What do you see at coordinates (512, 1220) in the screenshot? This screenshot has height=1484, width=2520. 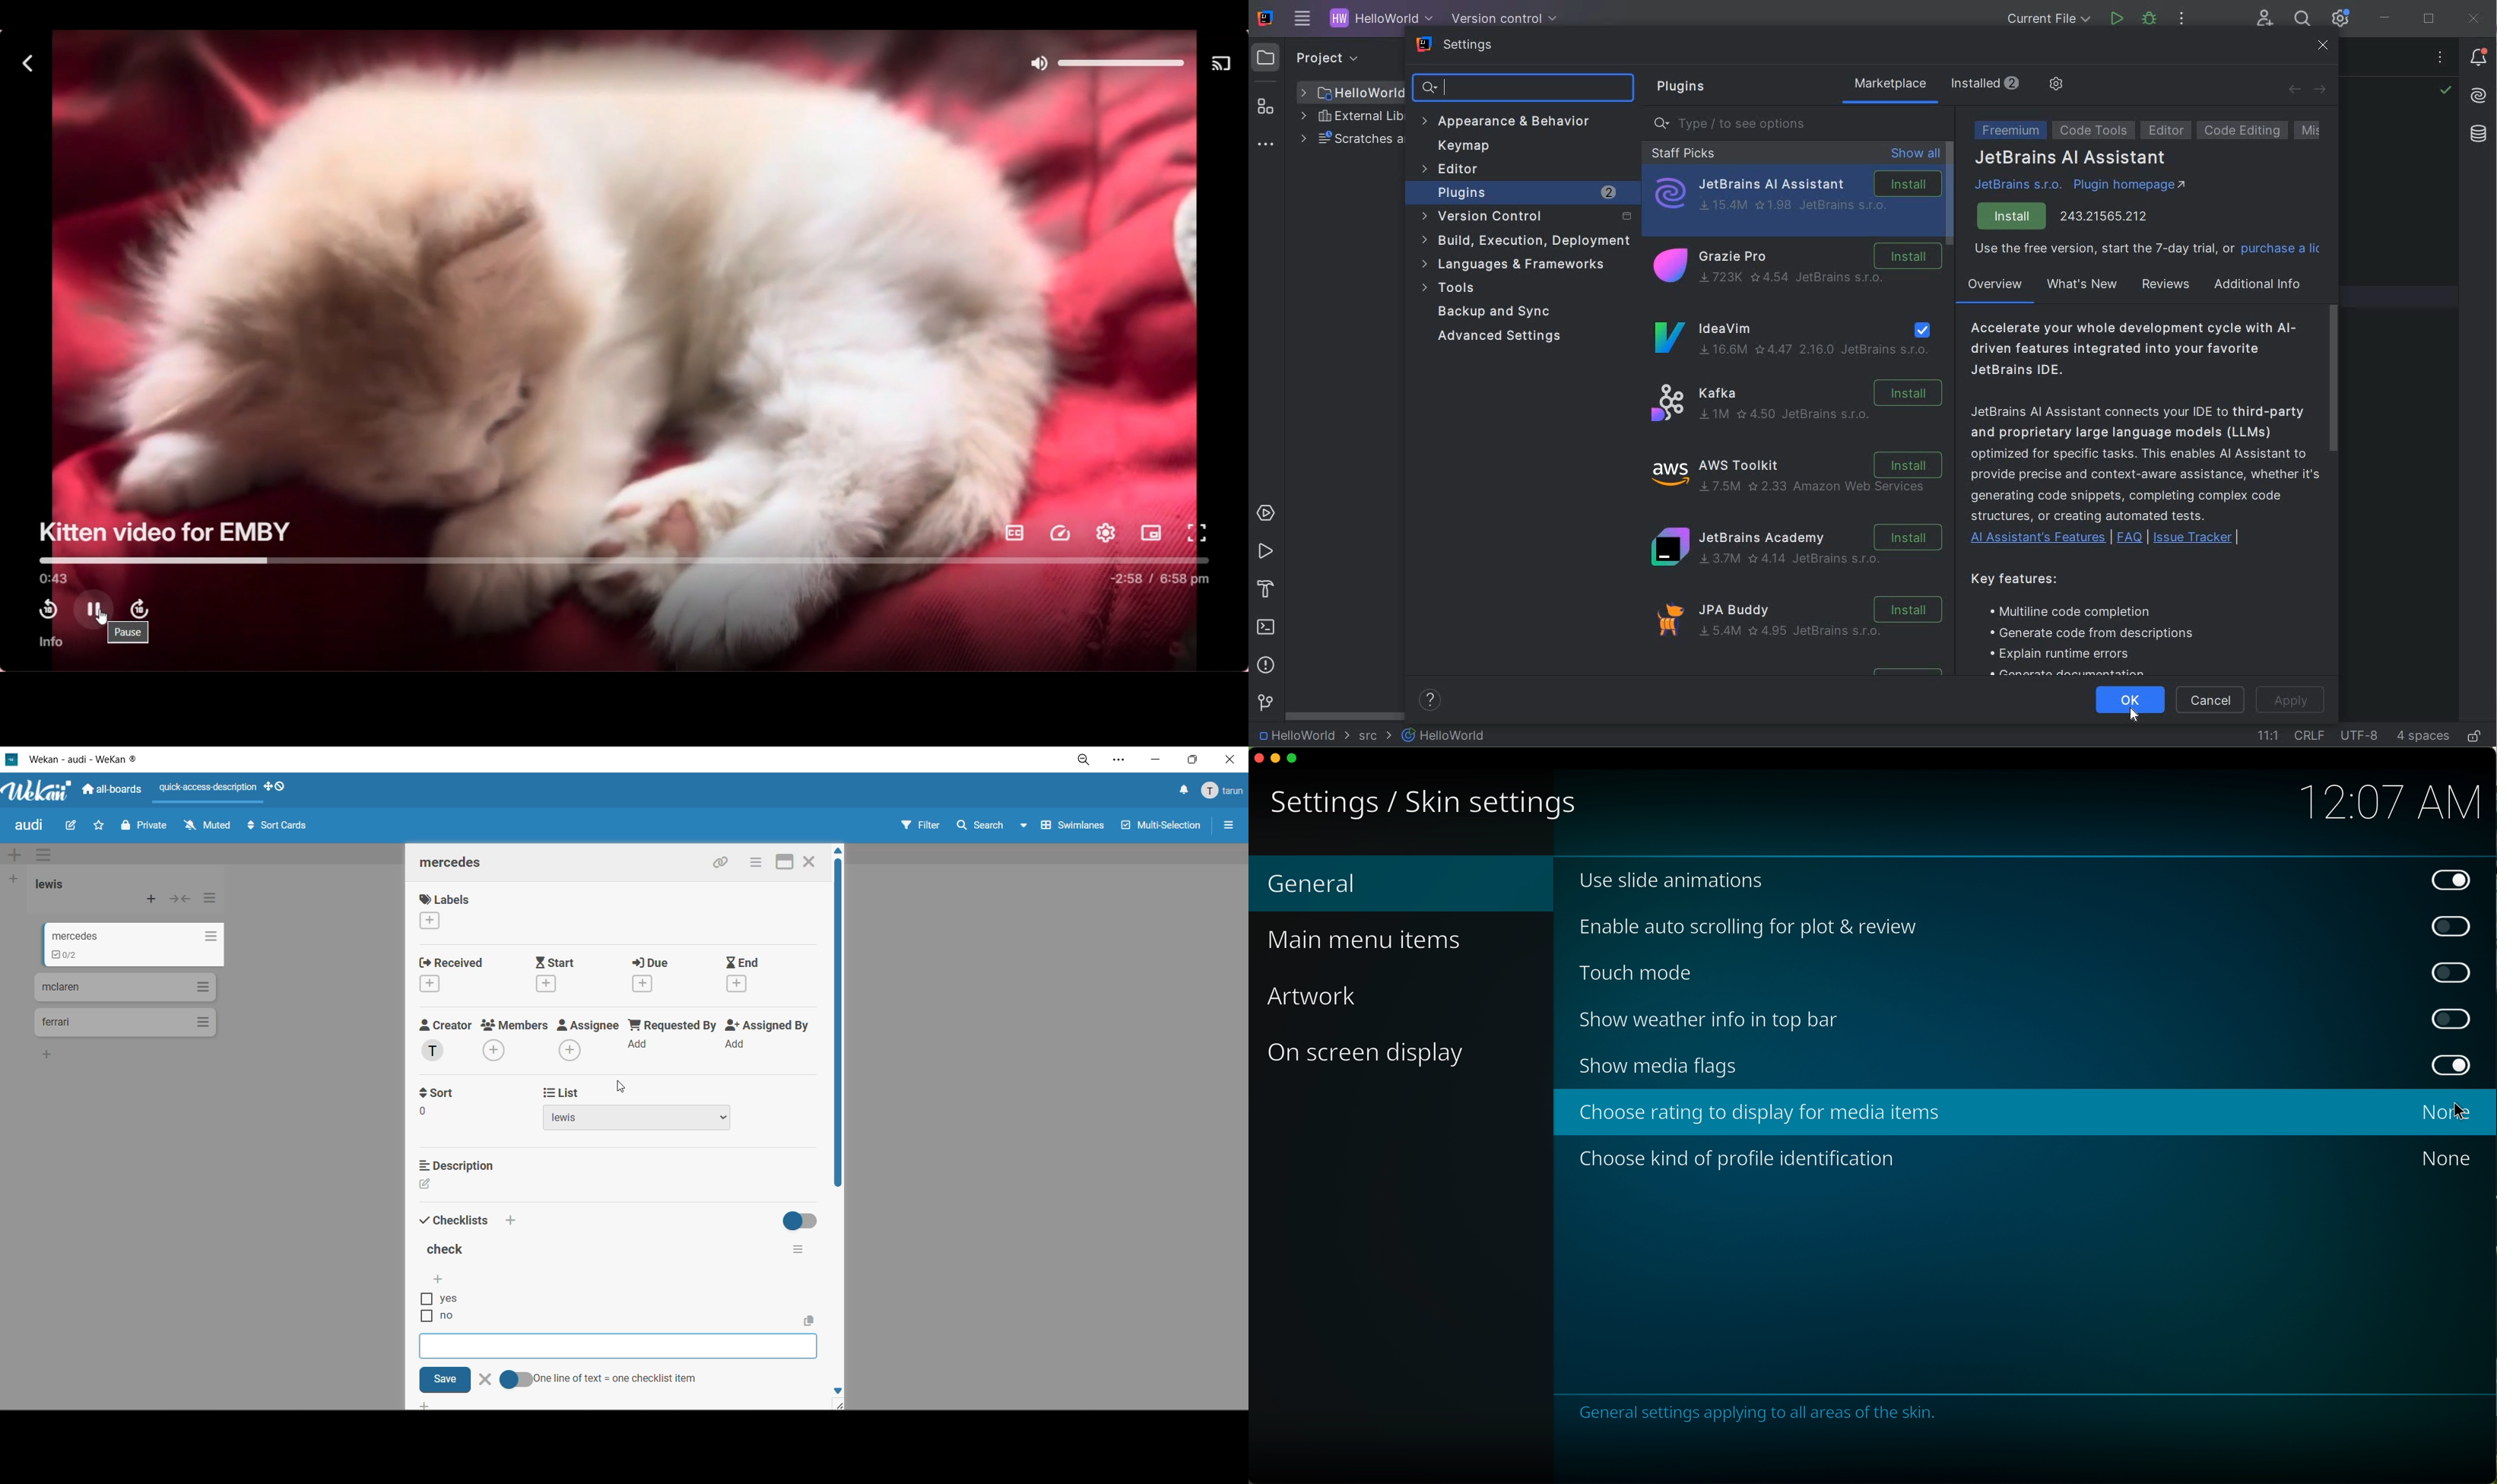 I see `add` at bounding box center [512, 1220].